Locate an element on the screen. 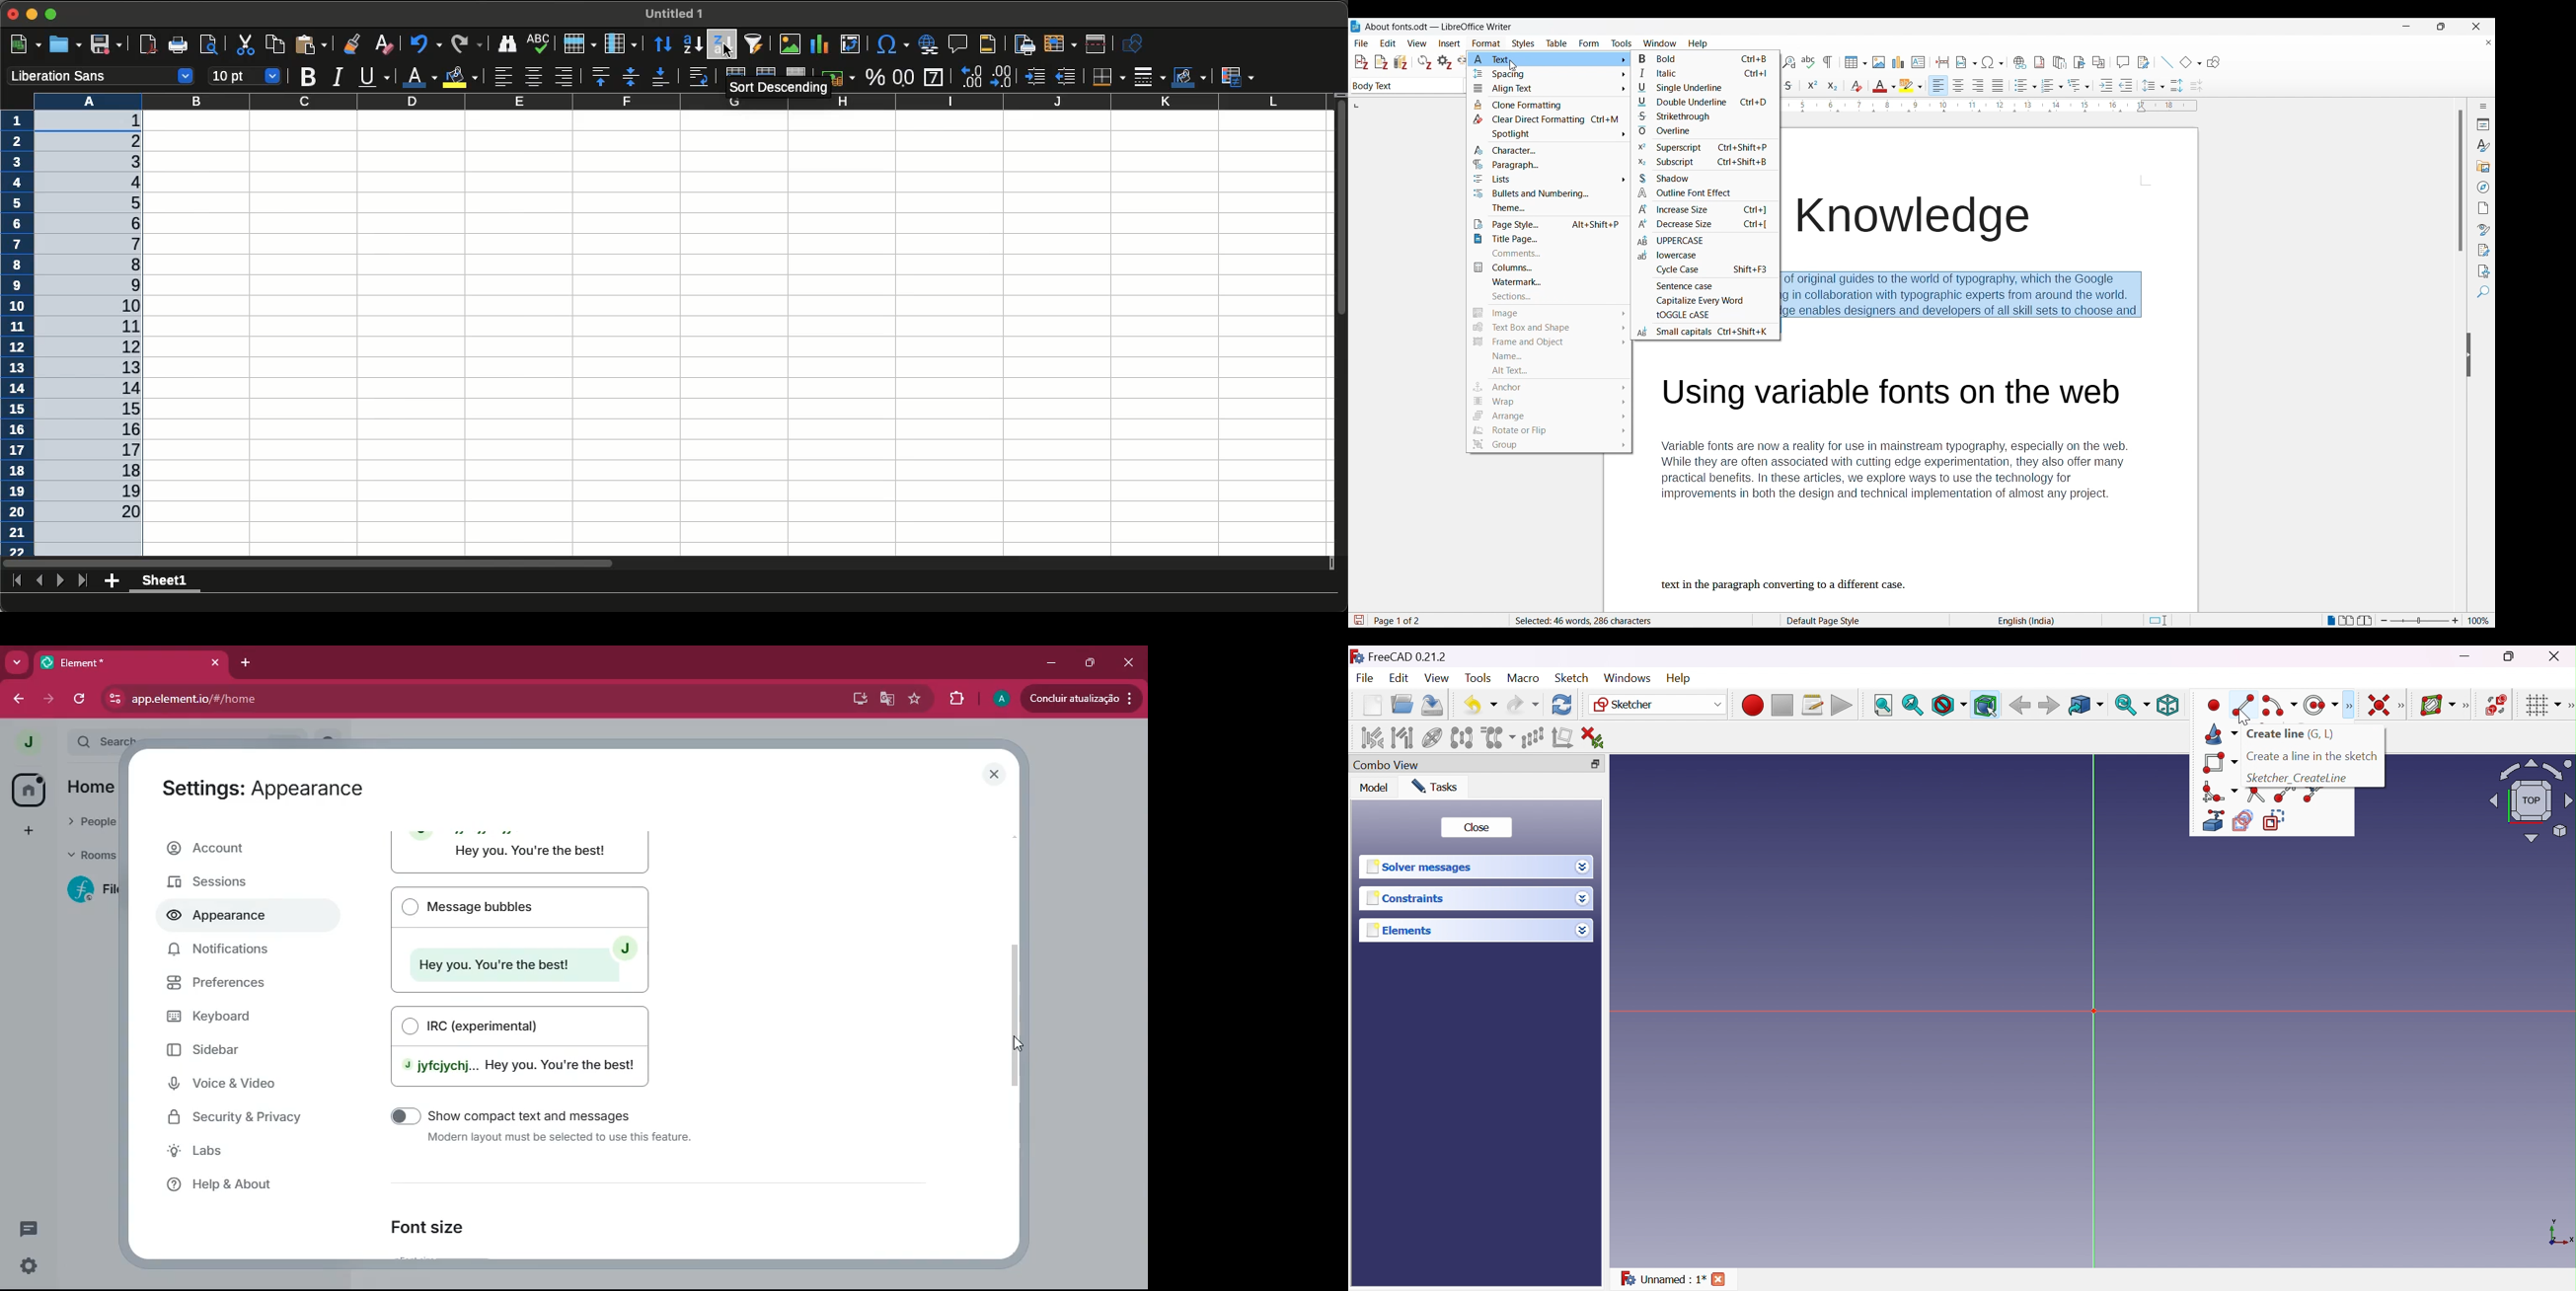  Comments is located at coordinates (1547, 253).